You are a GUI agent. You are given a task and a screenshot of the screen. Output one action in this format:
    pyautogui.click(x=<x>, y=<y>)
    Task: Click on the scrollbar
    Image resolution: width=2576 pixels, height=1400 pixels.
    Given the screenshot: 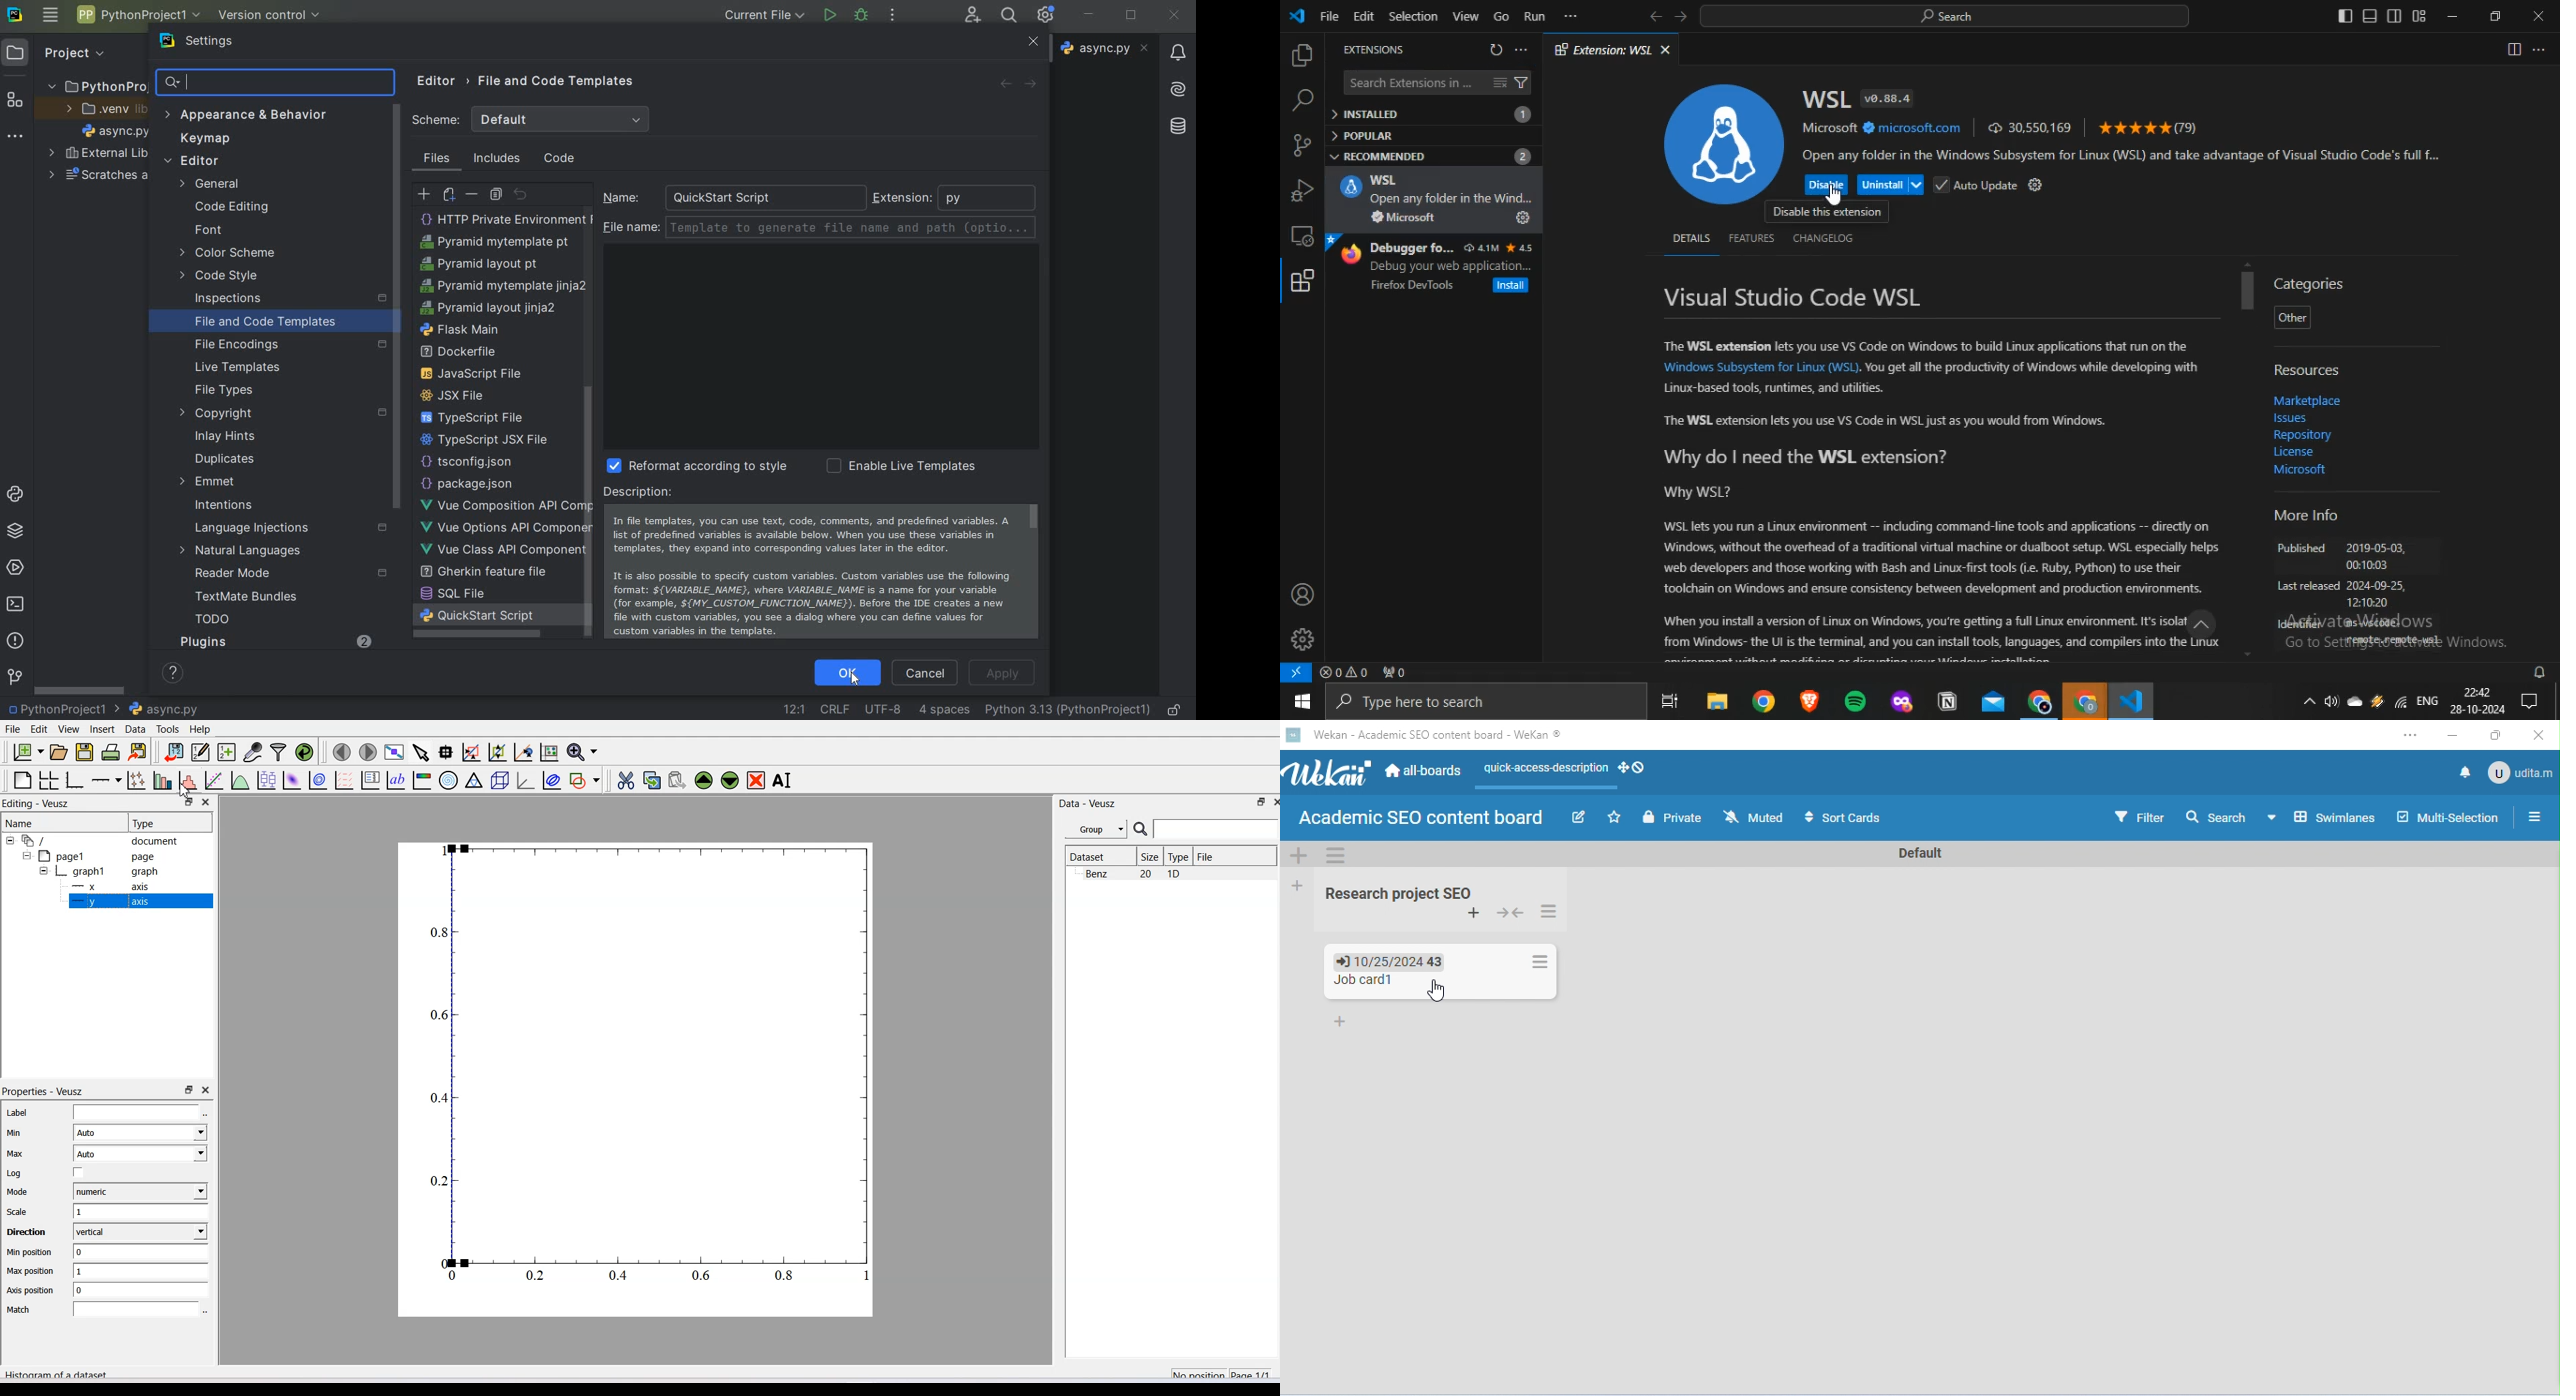 What is the action you would take?
    pyautogui.click(x=588, y=339)
    